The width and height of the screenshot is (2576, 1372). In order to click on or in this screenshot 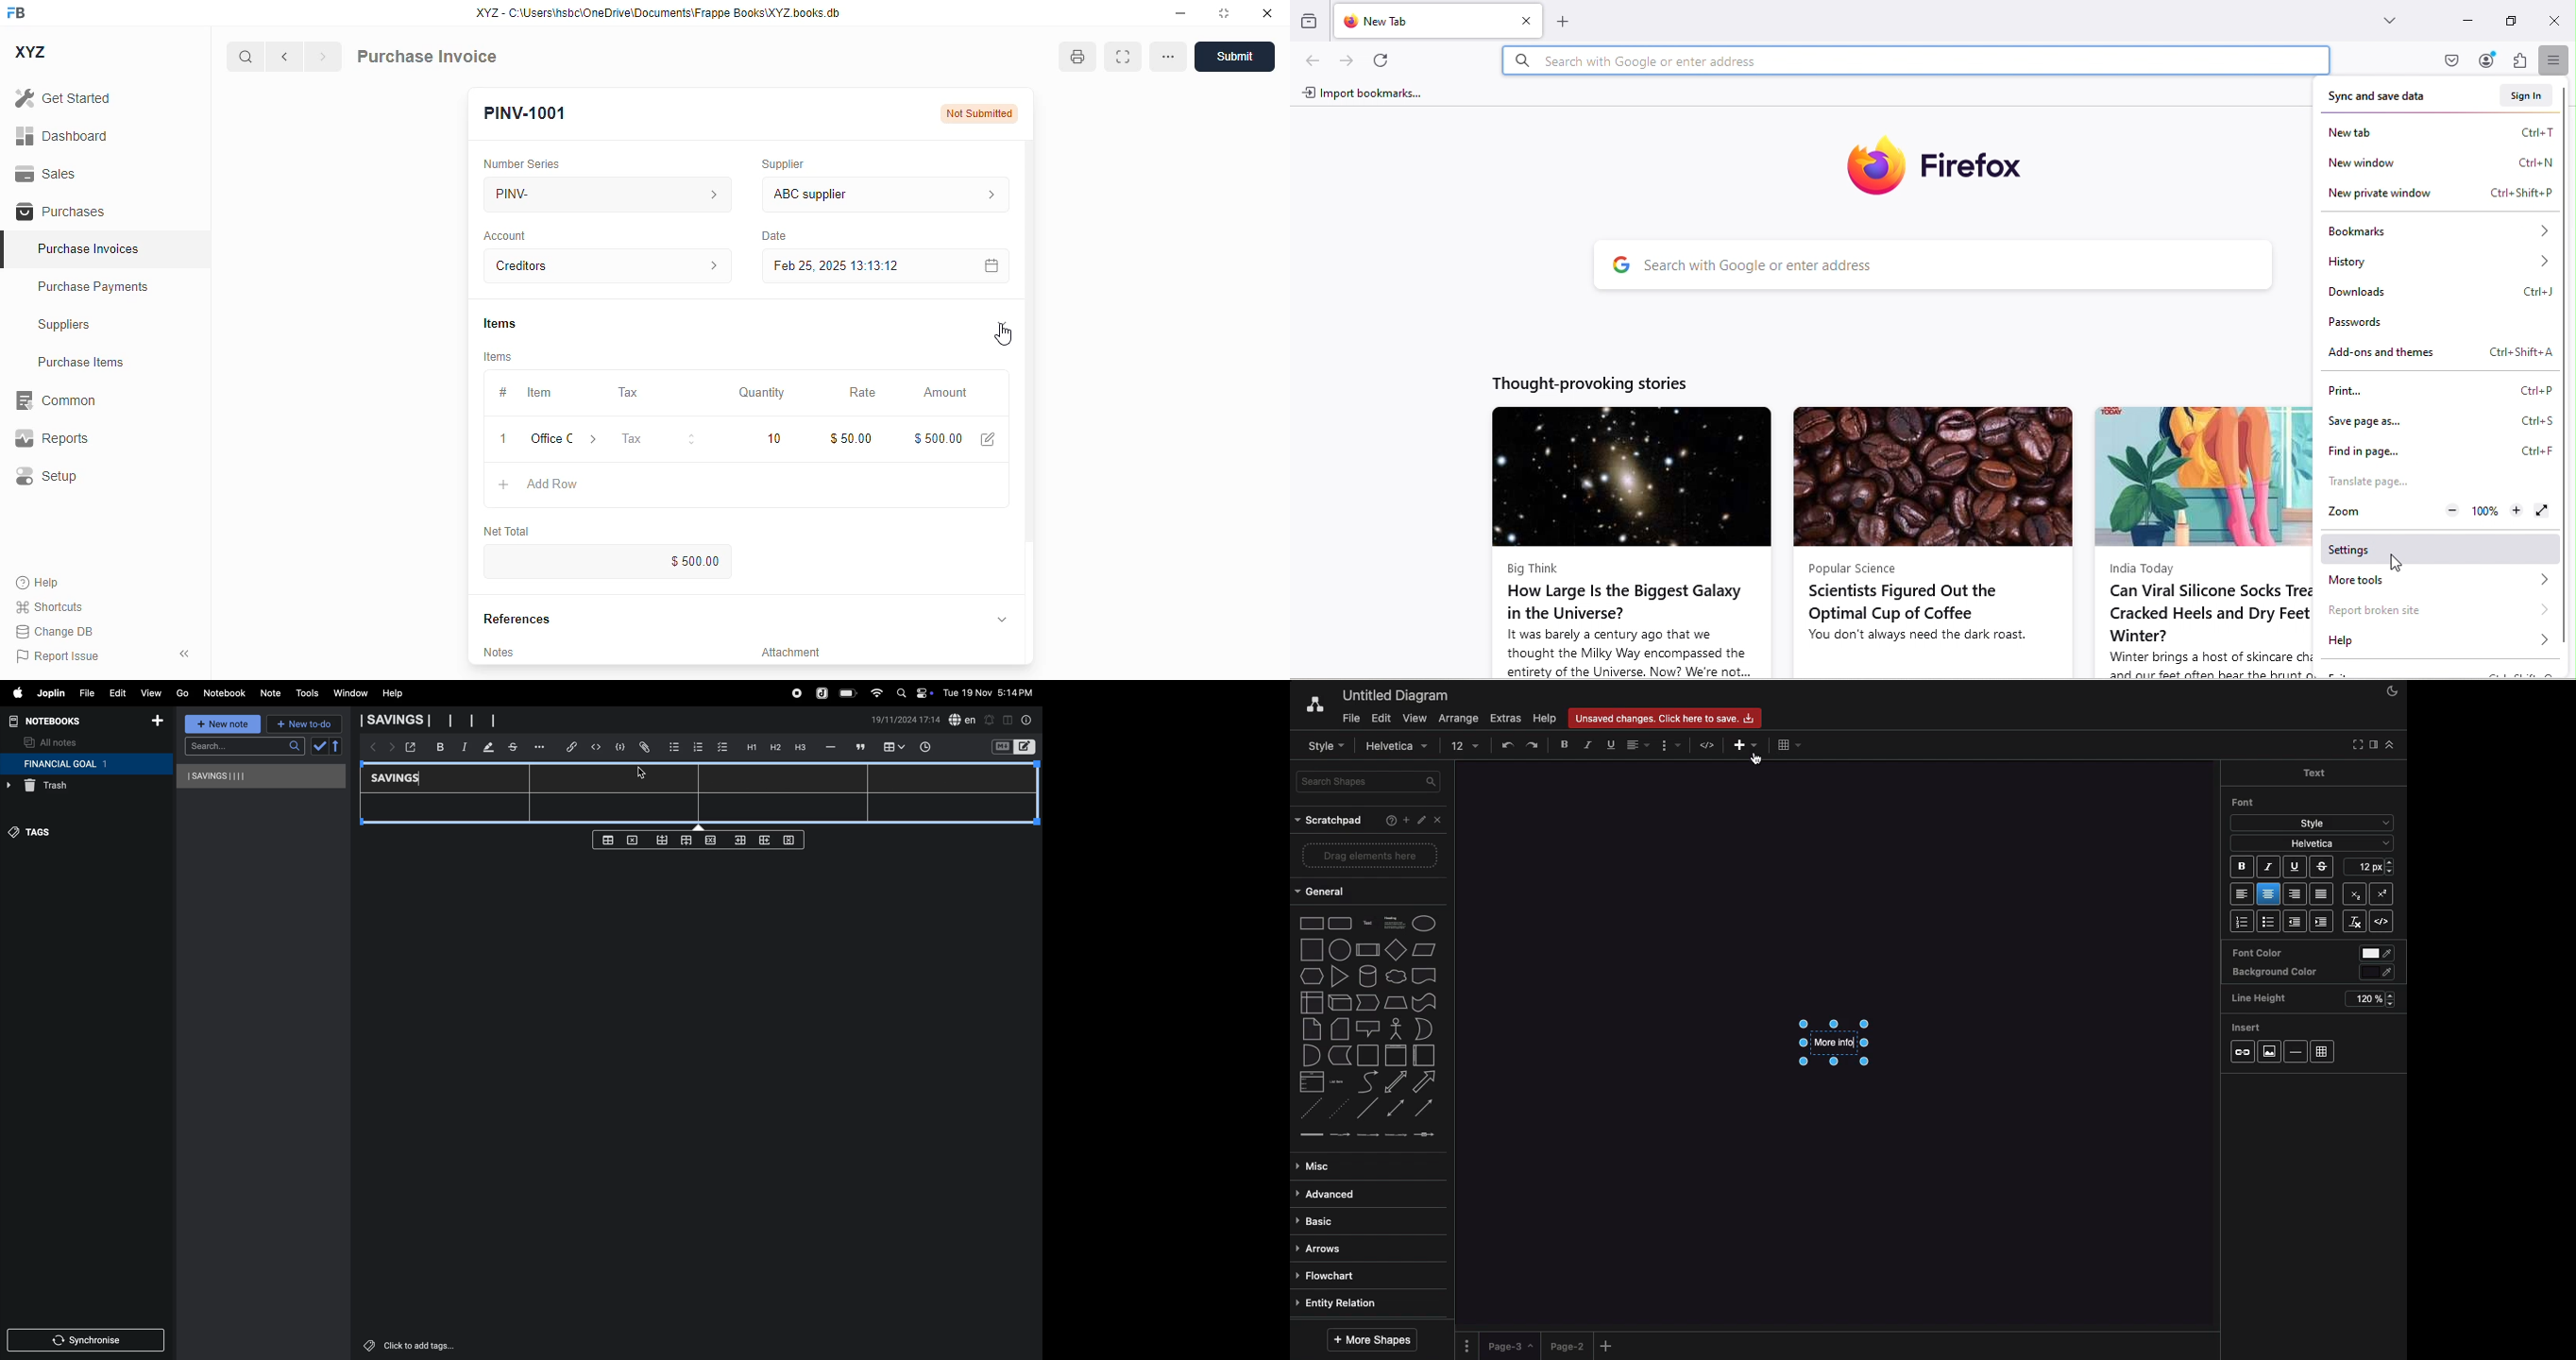, I will do `click(1424, 1029)`.